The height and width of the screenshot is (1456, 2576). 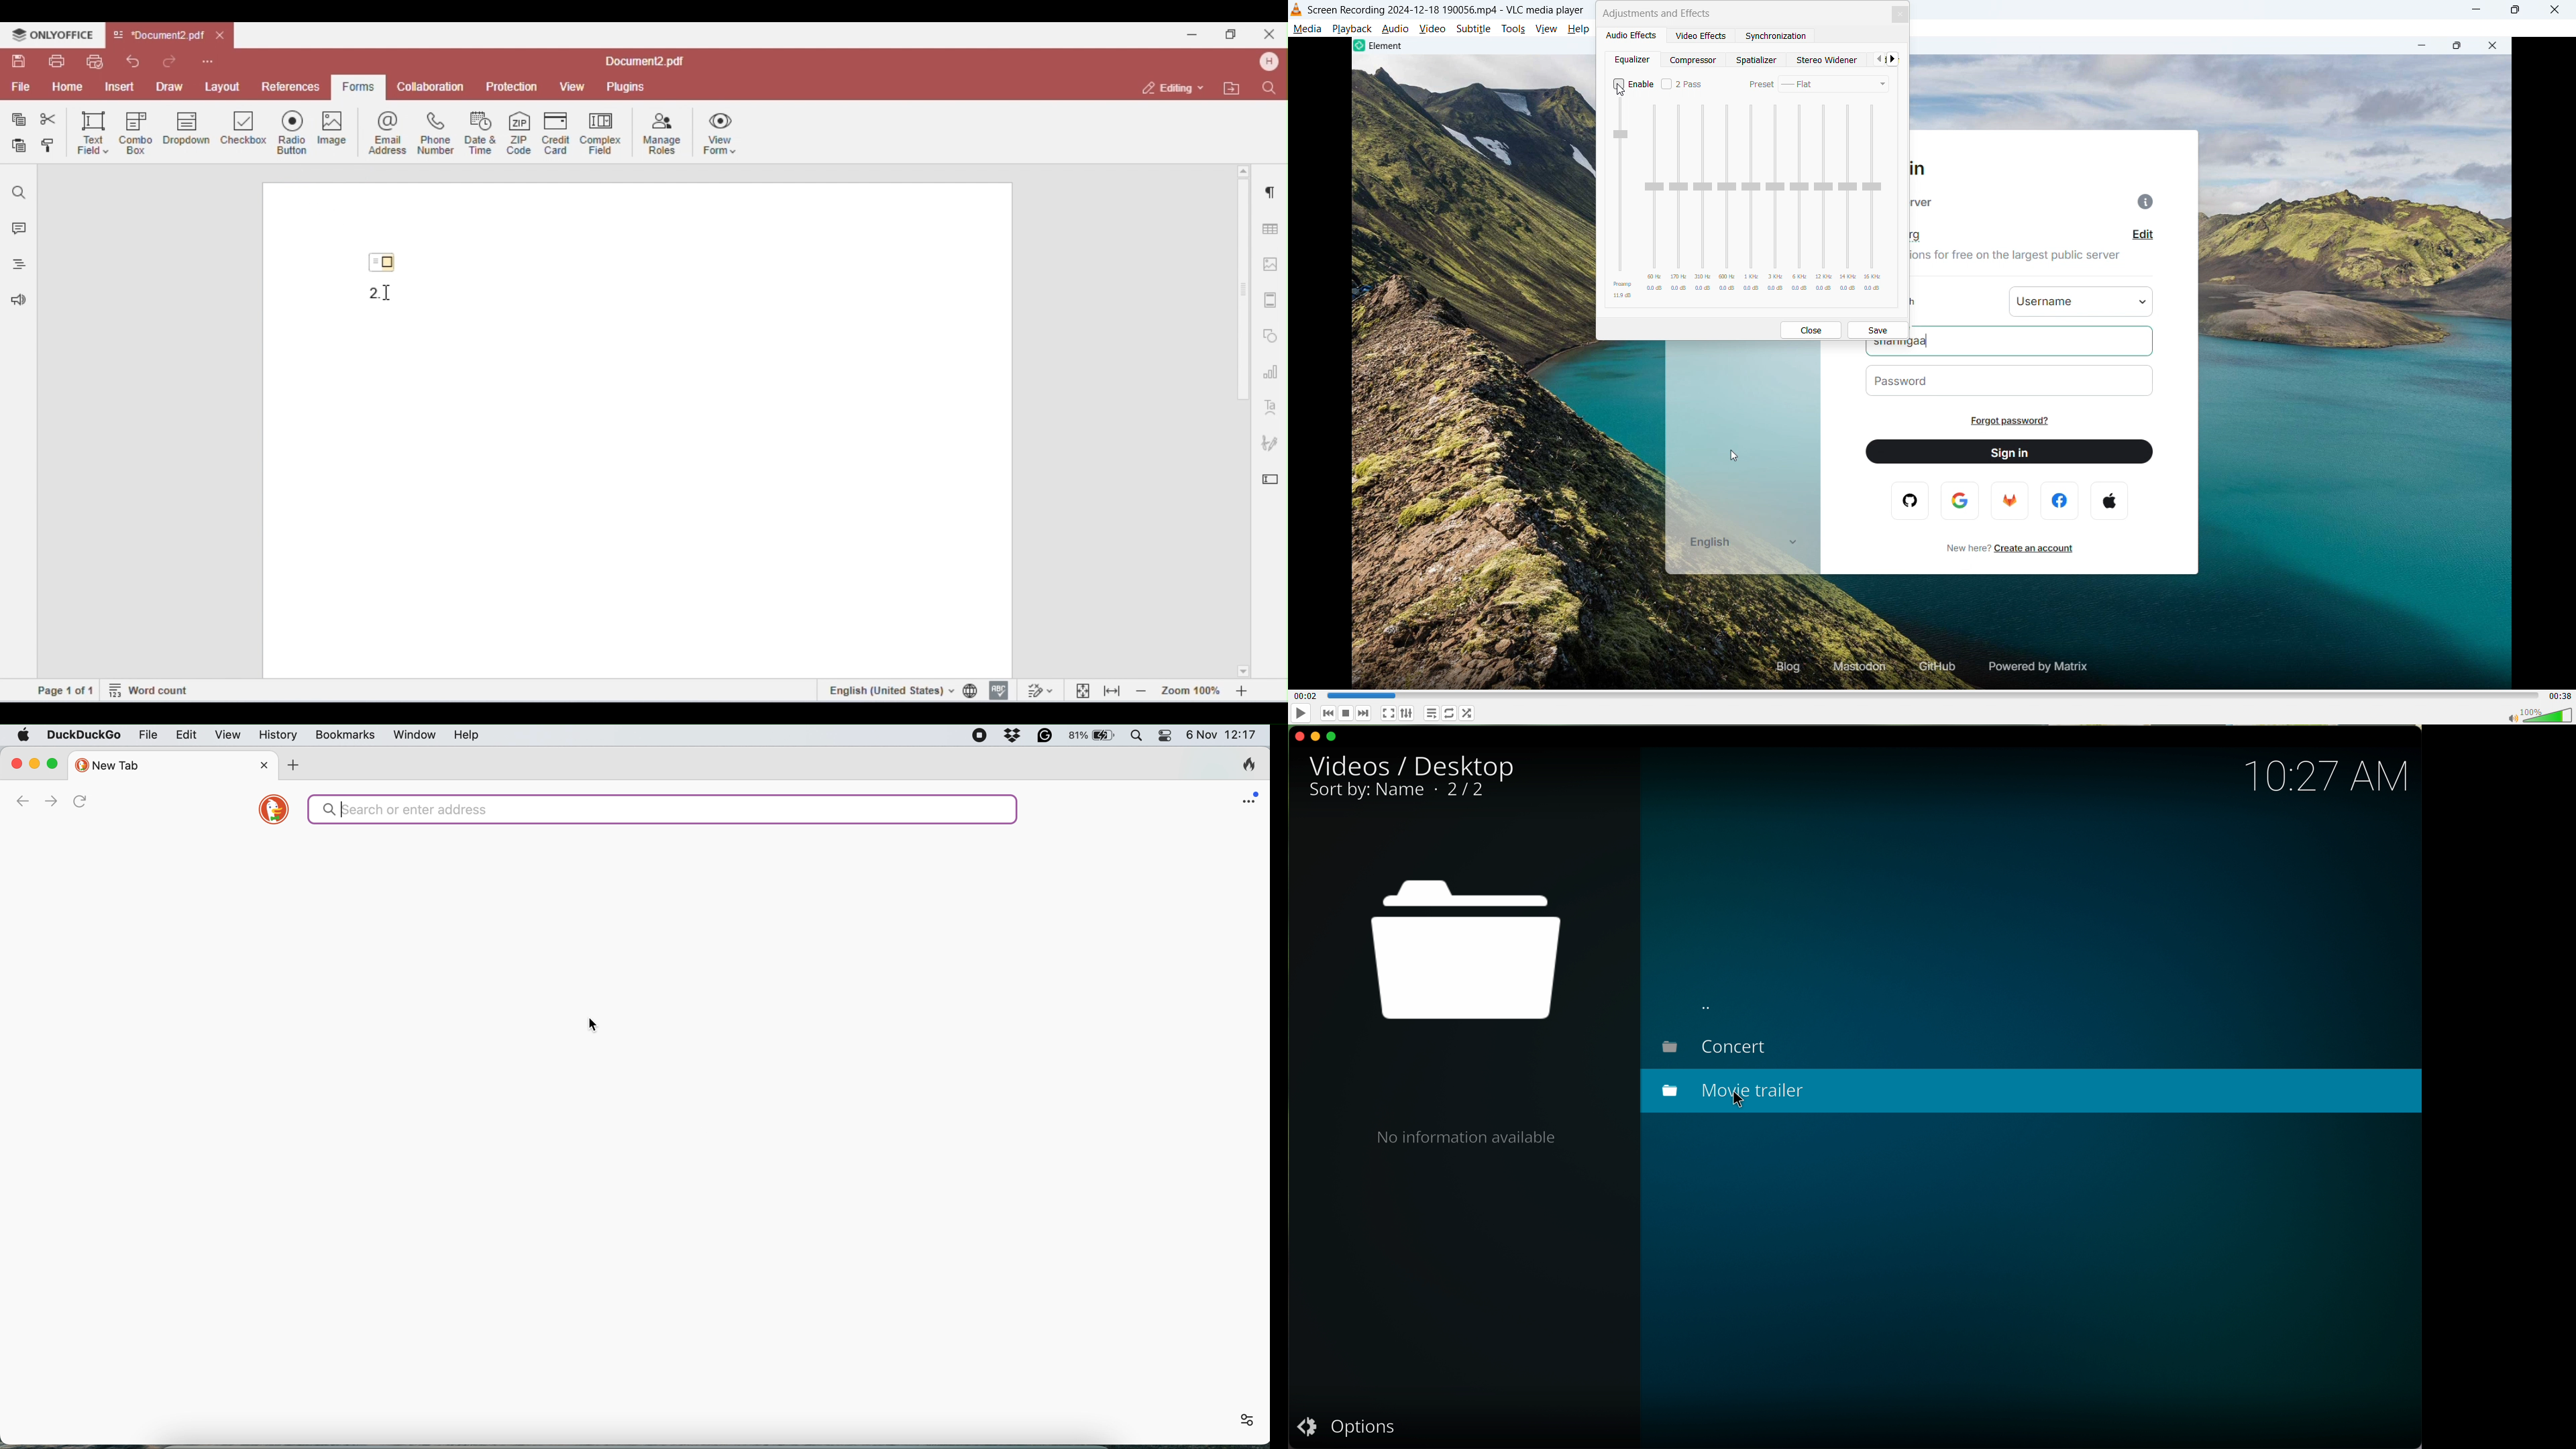 I want to click on maximise, so click(x=54, y=763).